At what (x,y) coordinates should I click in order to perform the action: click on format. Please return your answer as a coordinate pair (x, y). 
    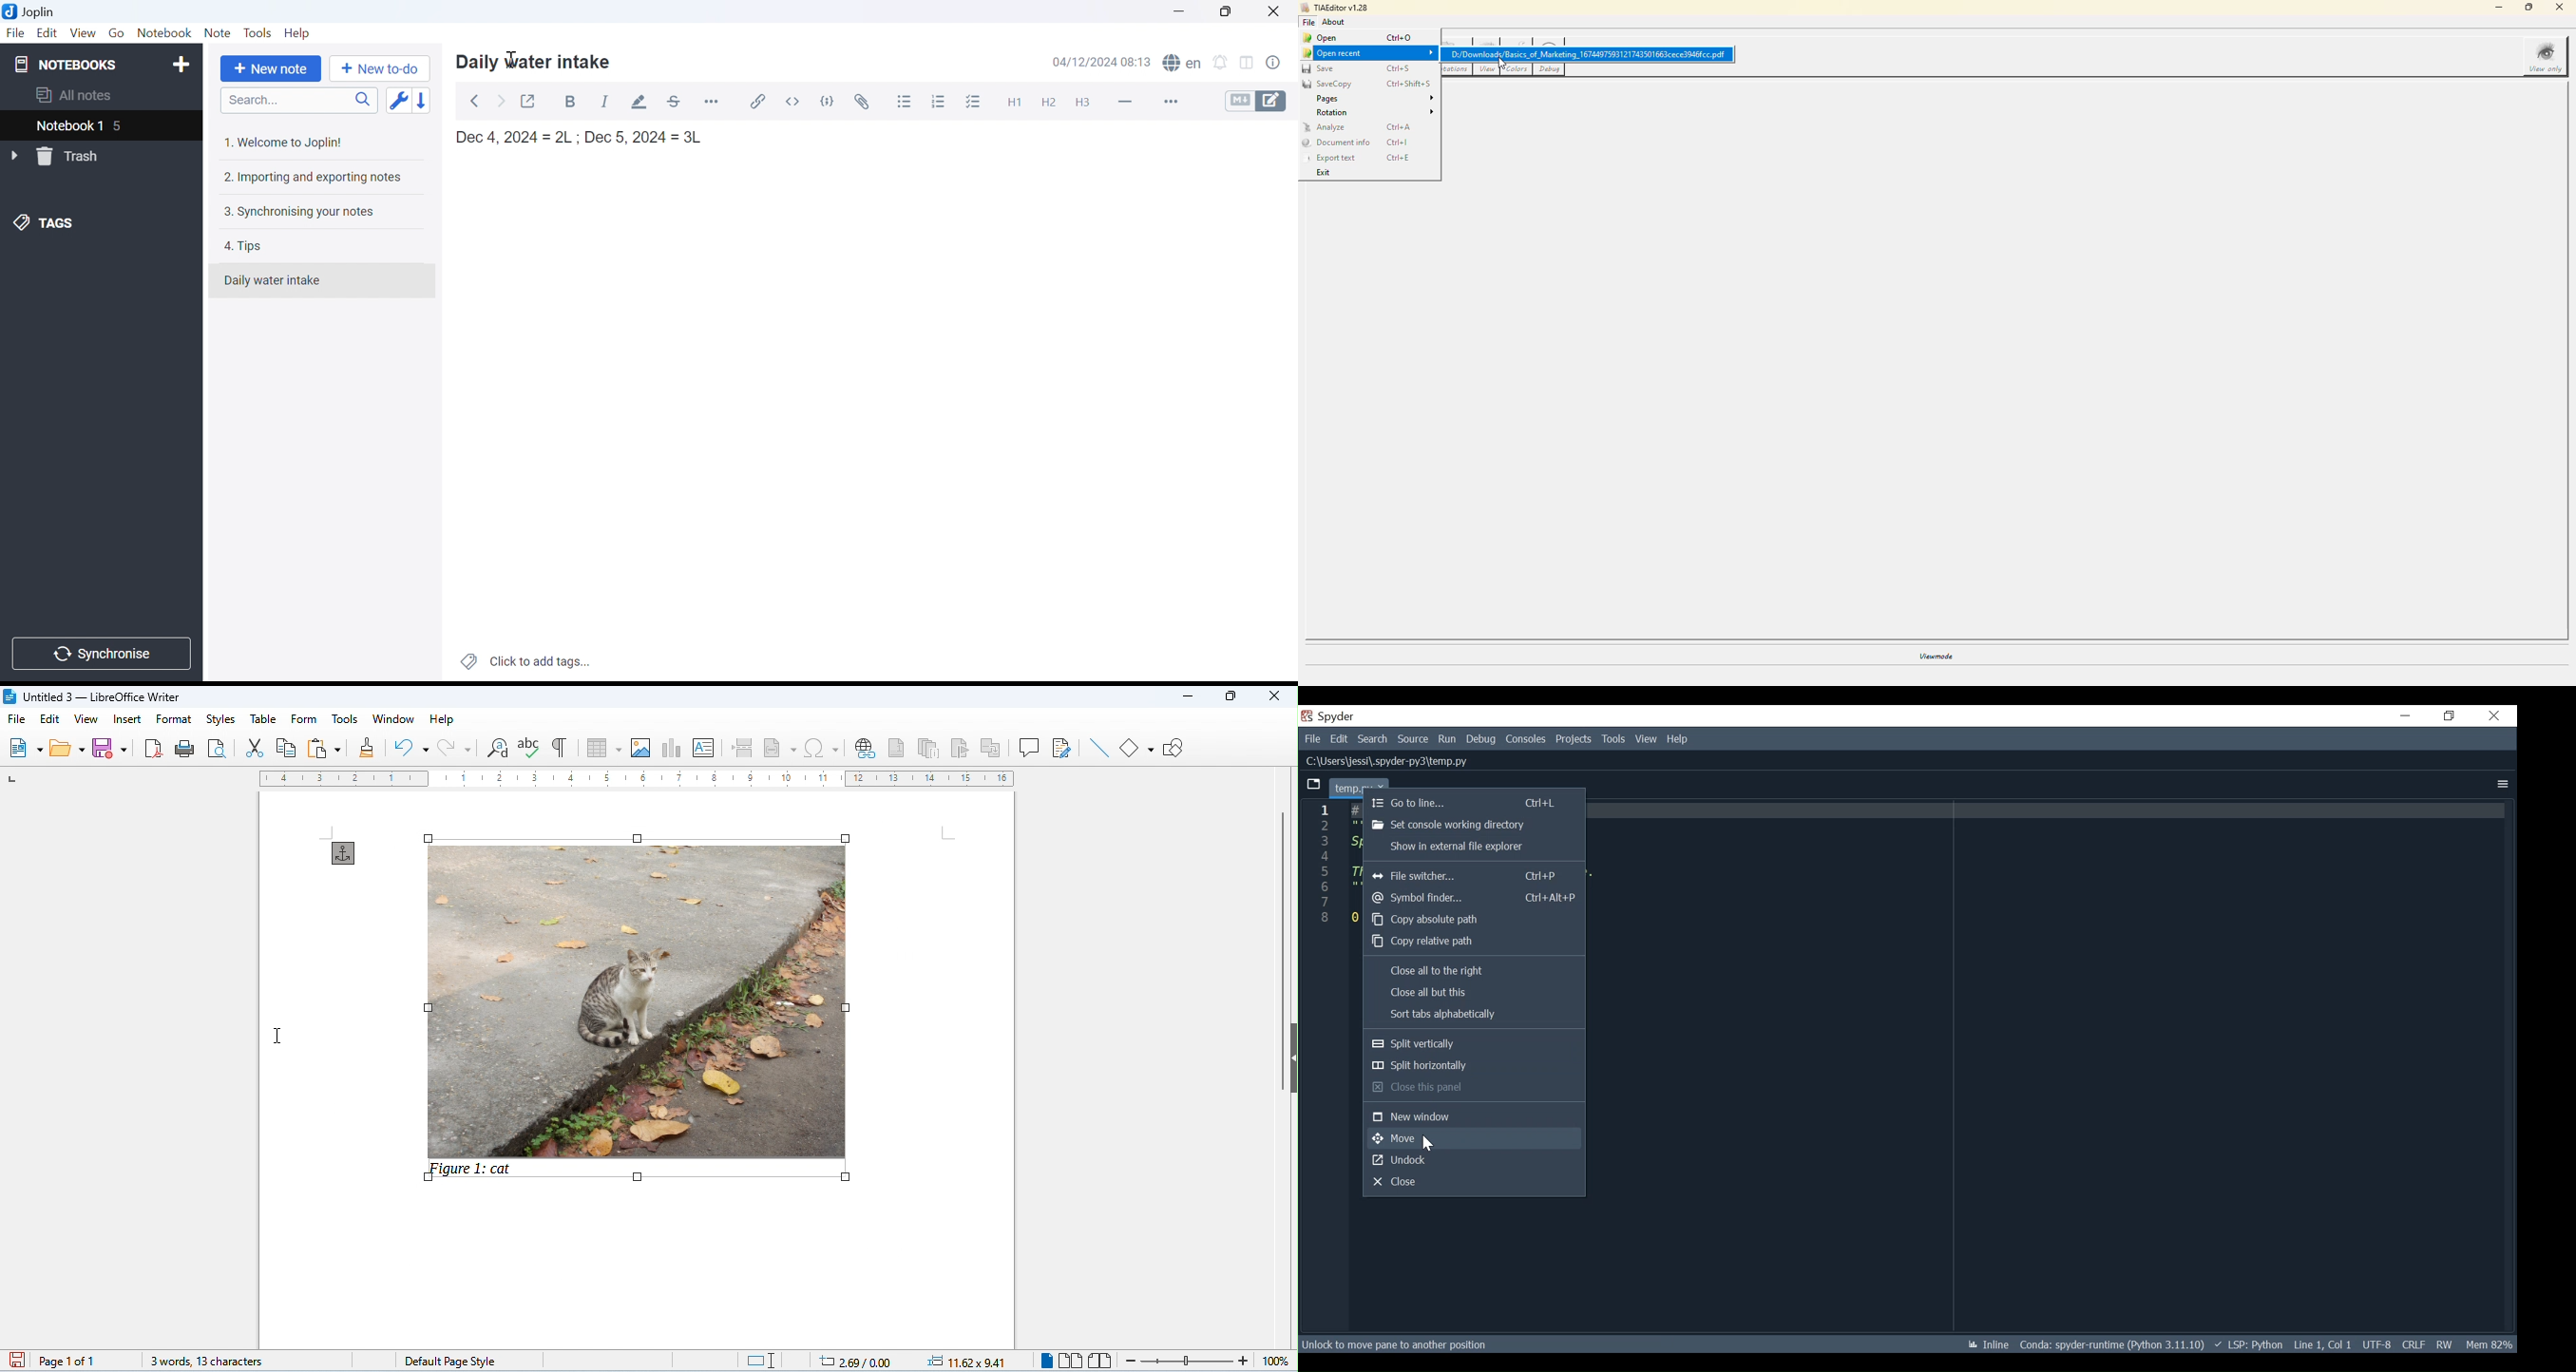
    Looking at the image, I should click on (174, 719).